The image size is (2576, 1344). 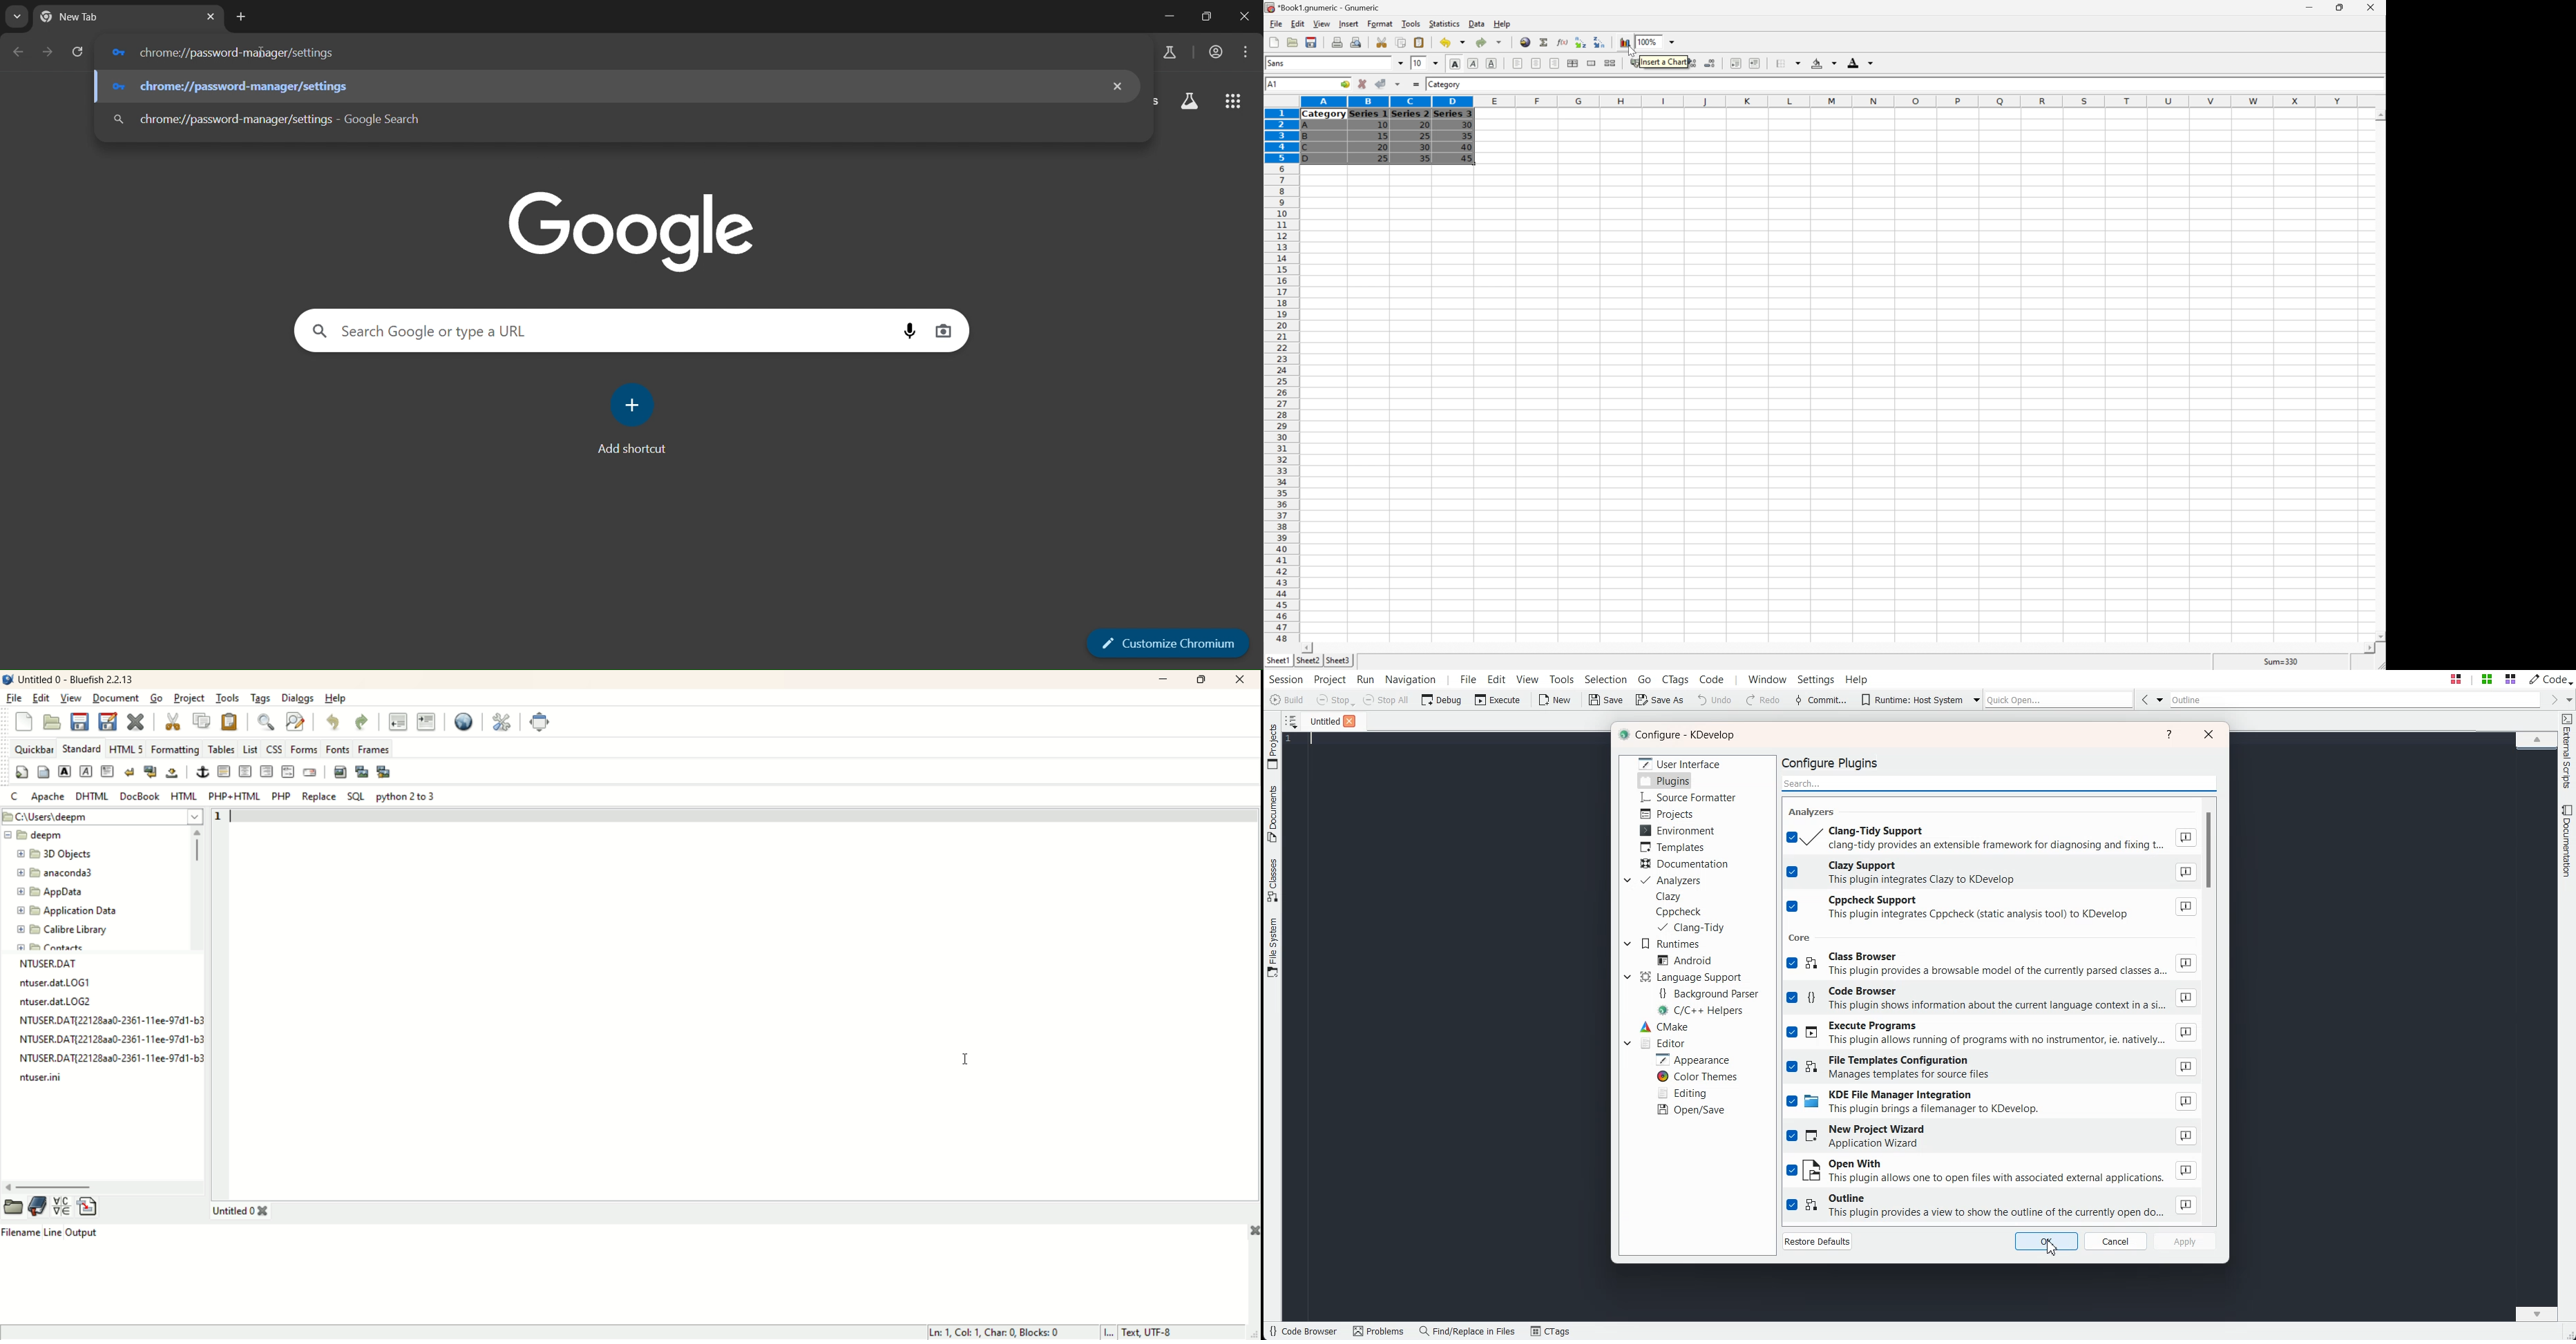 What do you see at coordinates (1349, 24) in the screenshot?
I see `Insert` at bounding box center [1349, 24].